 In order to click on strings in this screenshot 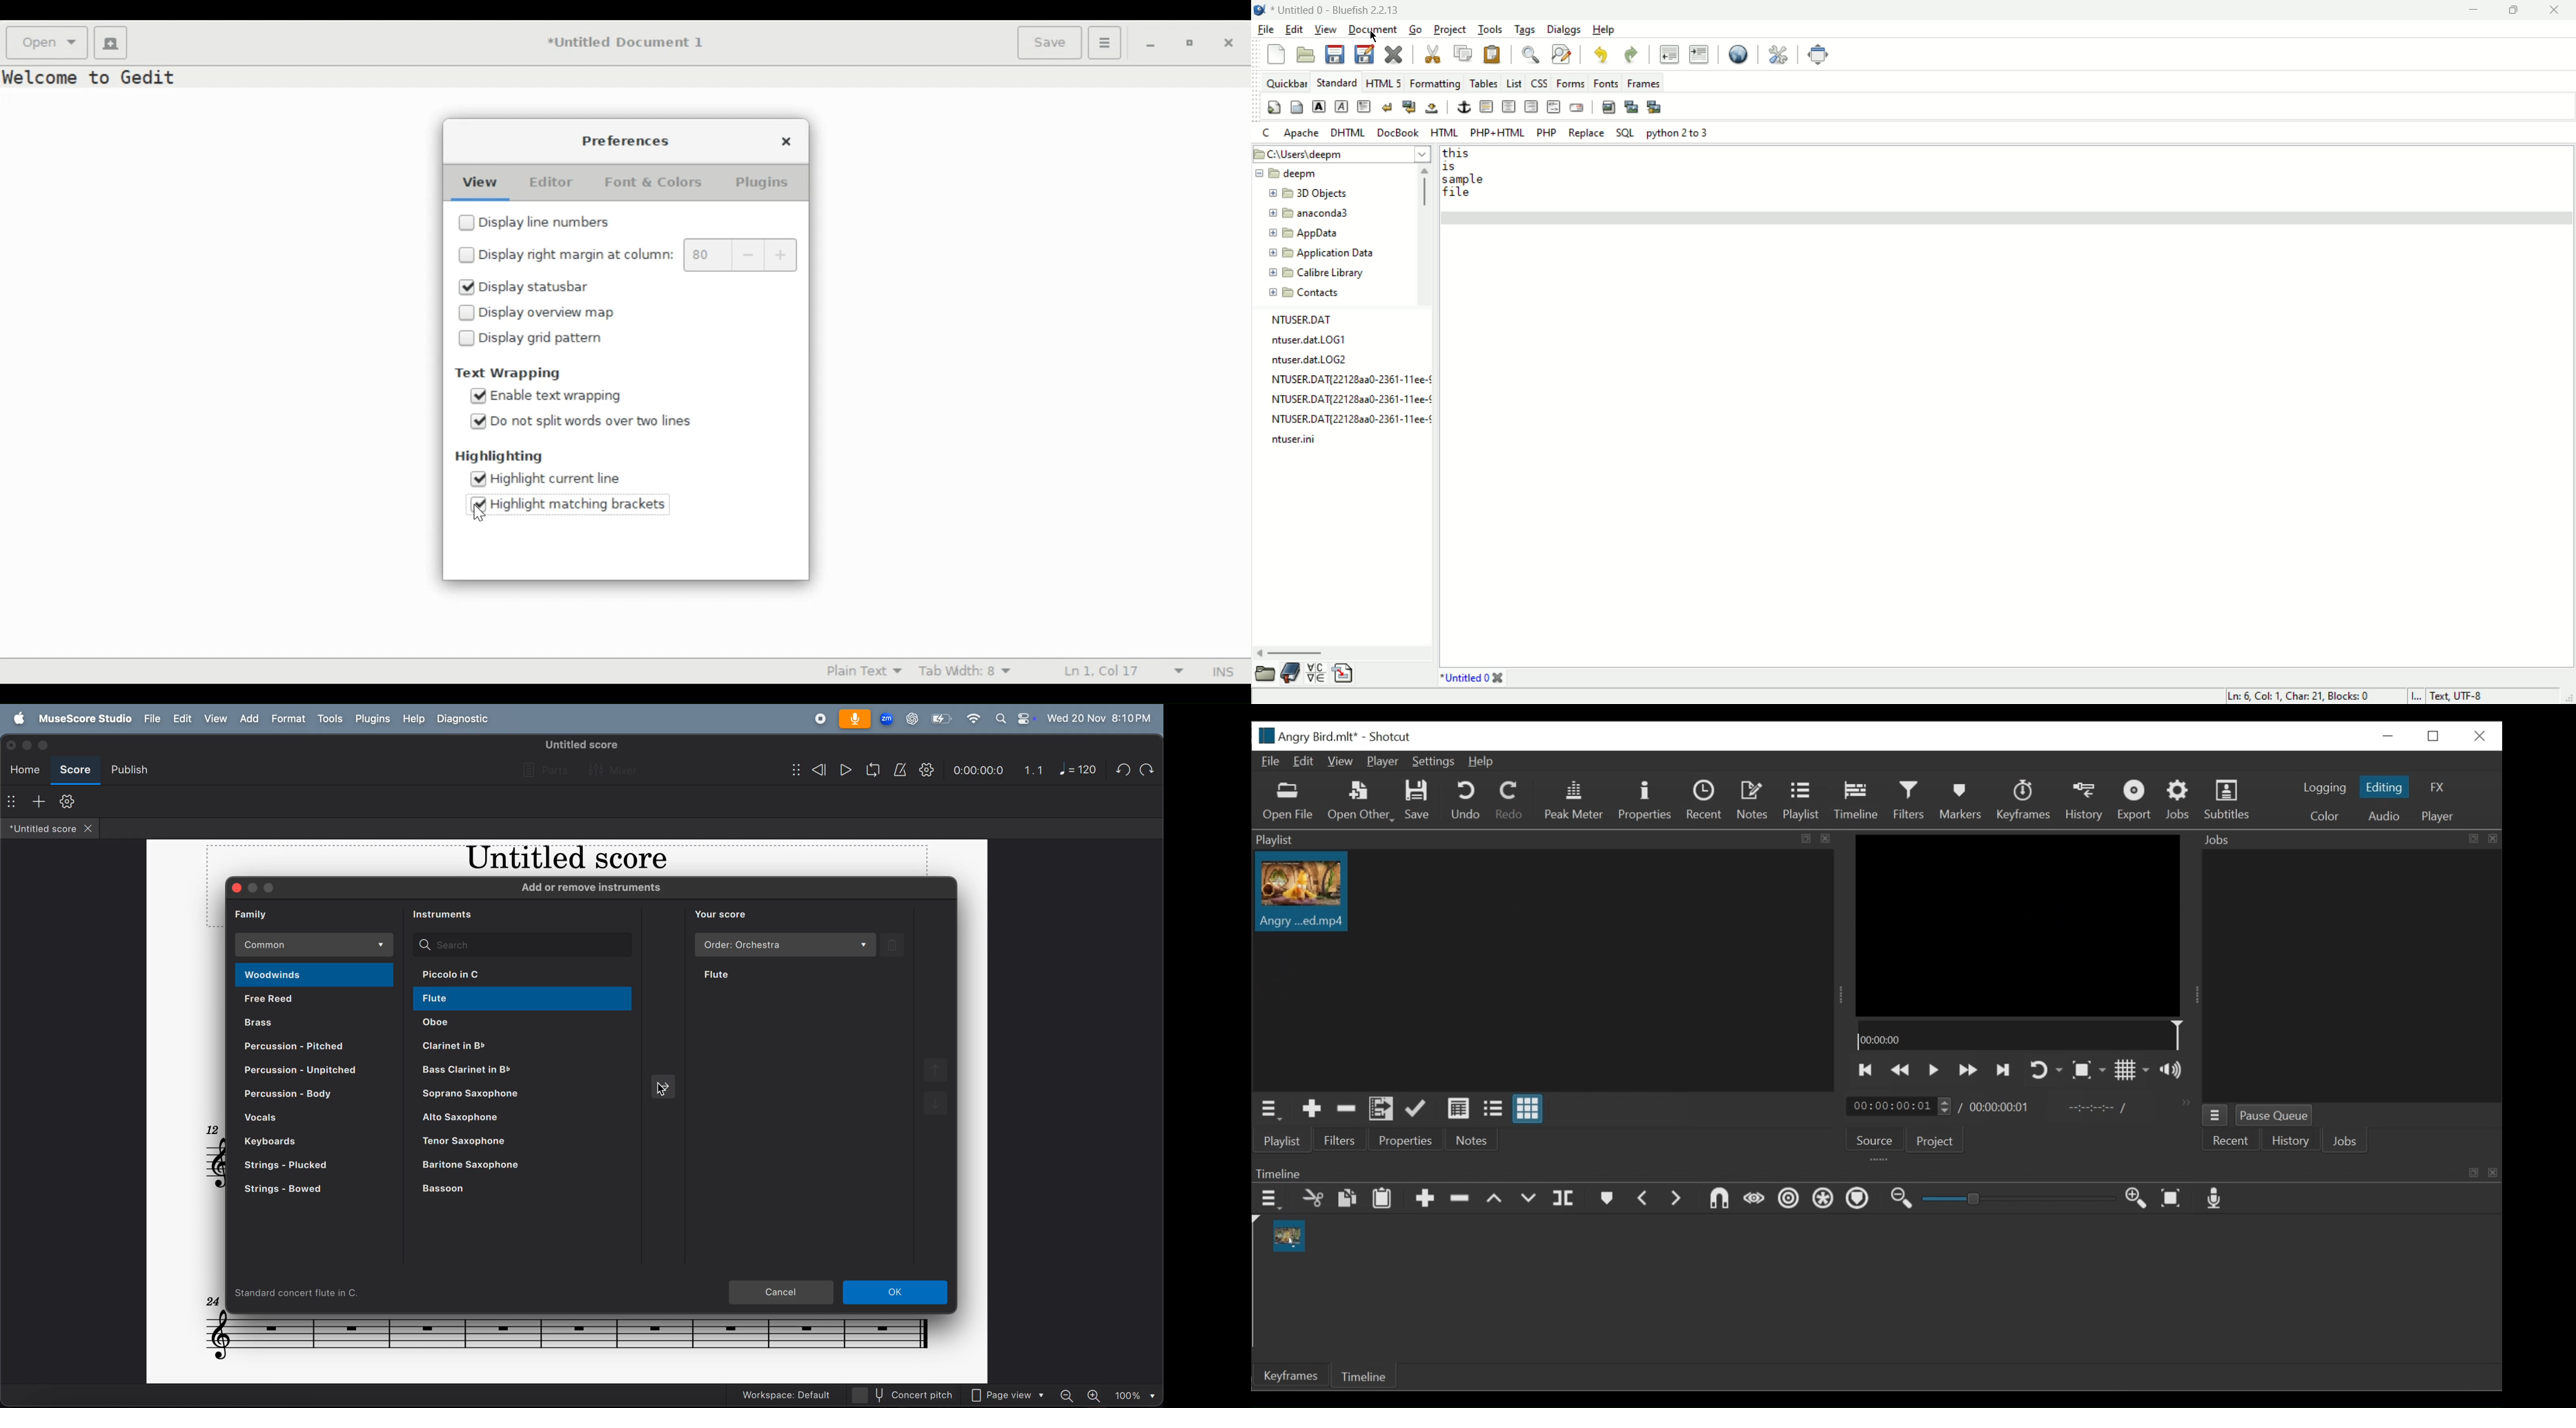, I will do `click(306, 1165)`.